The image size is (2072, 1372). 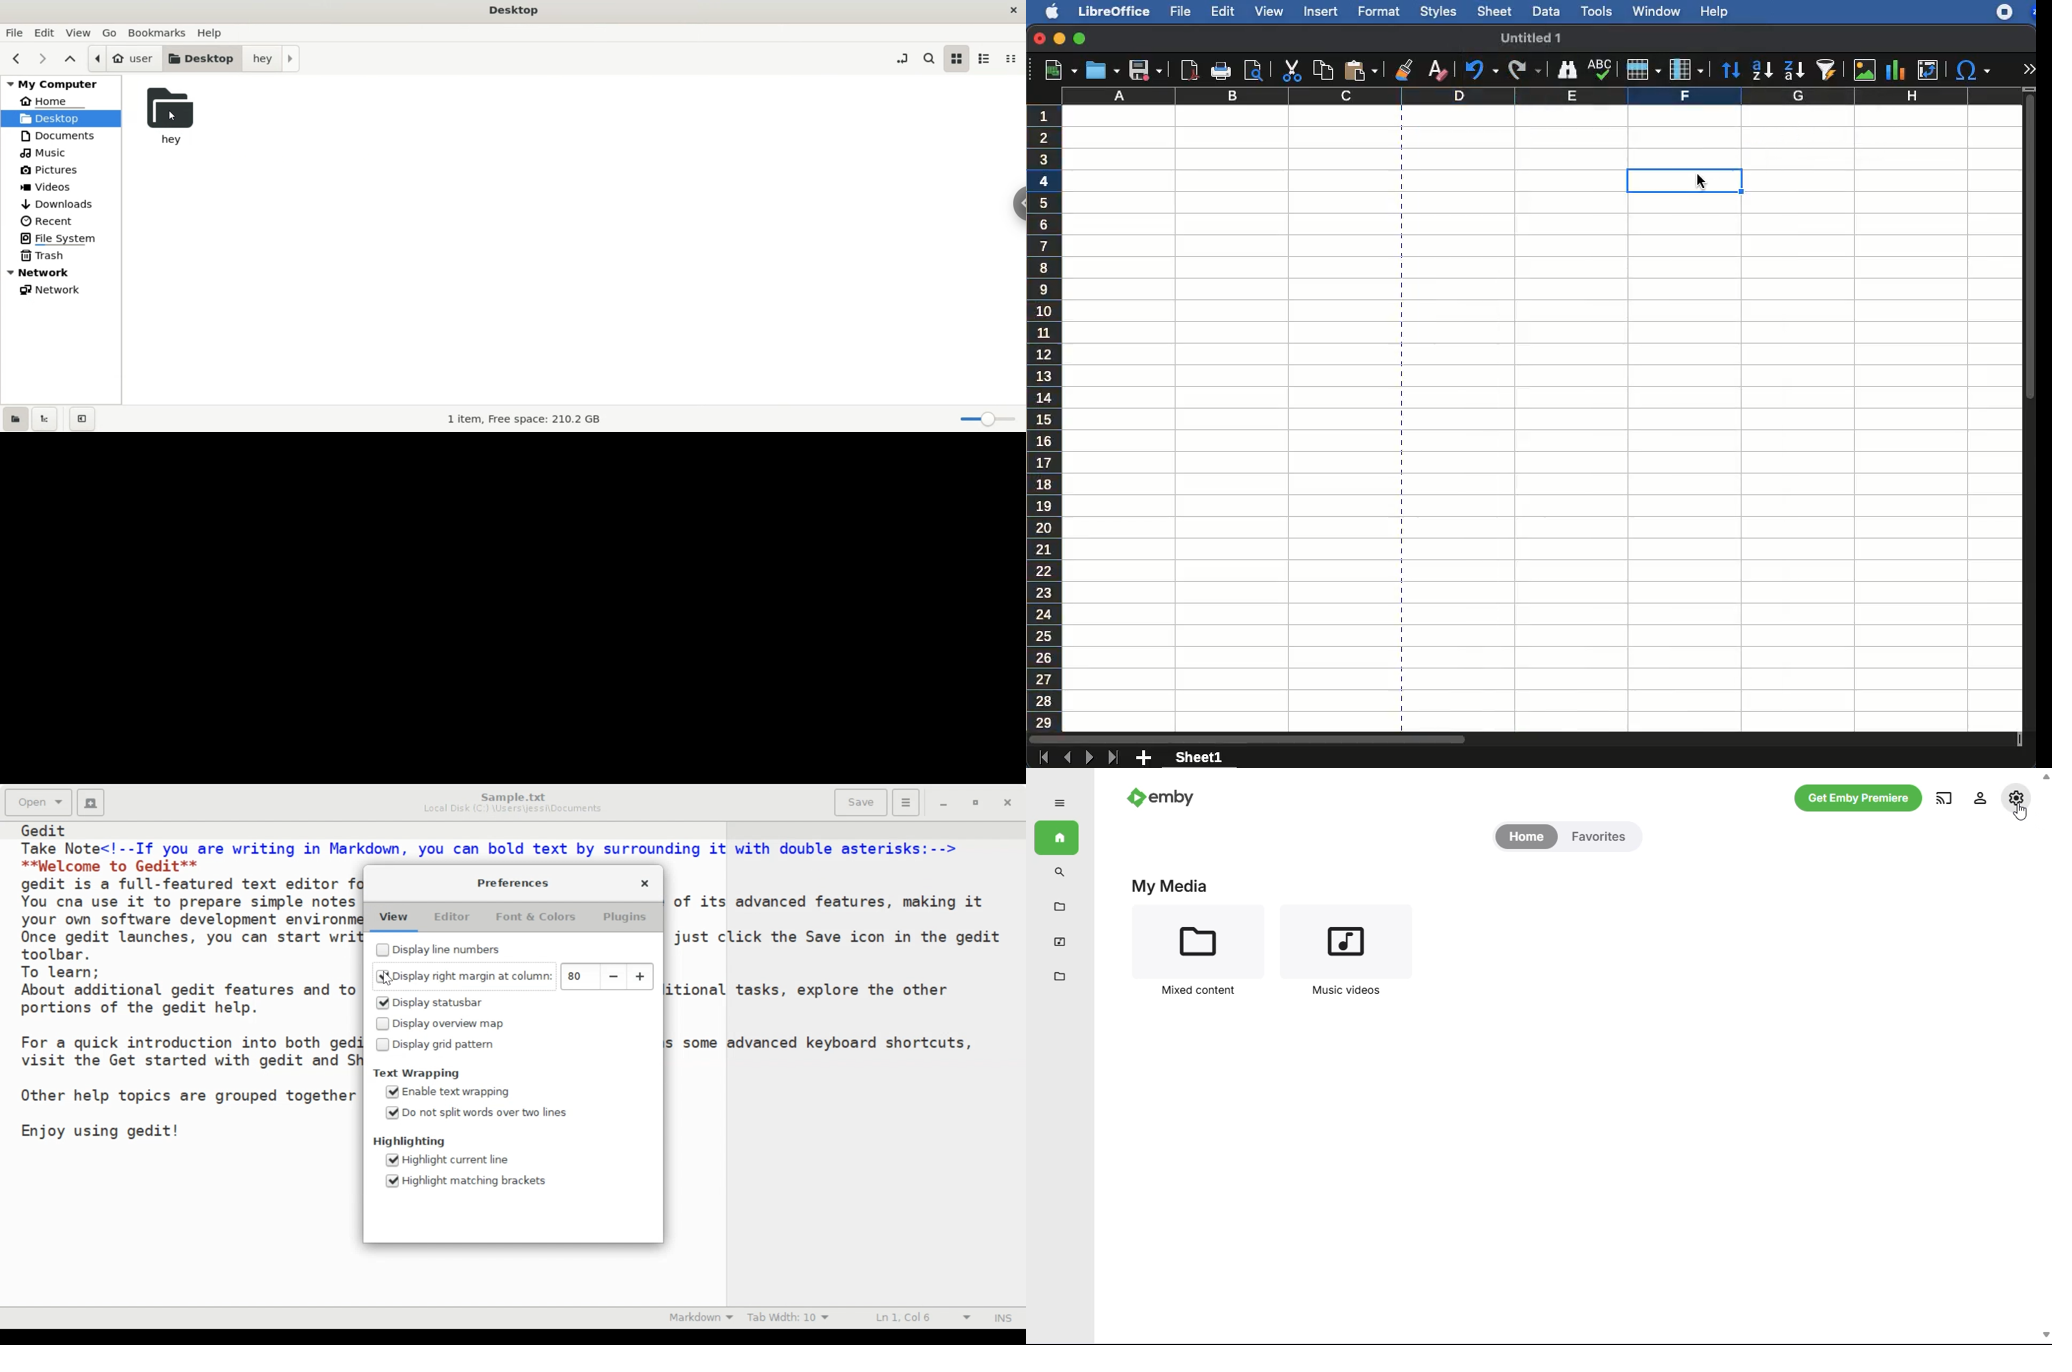 What do you see at coordinates (1527, 836) in the screenshot?
I see `home` at bounding box center [1527, 836].